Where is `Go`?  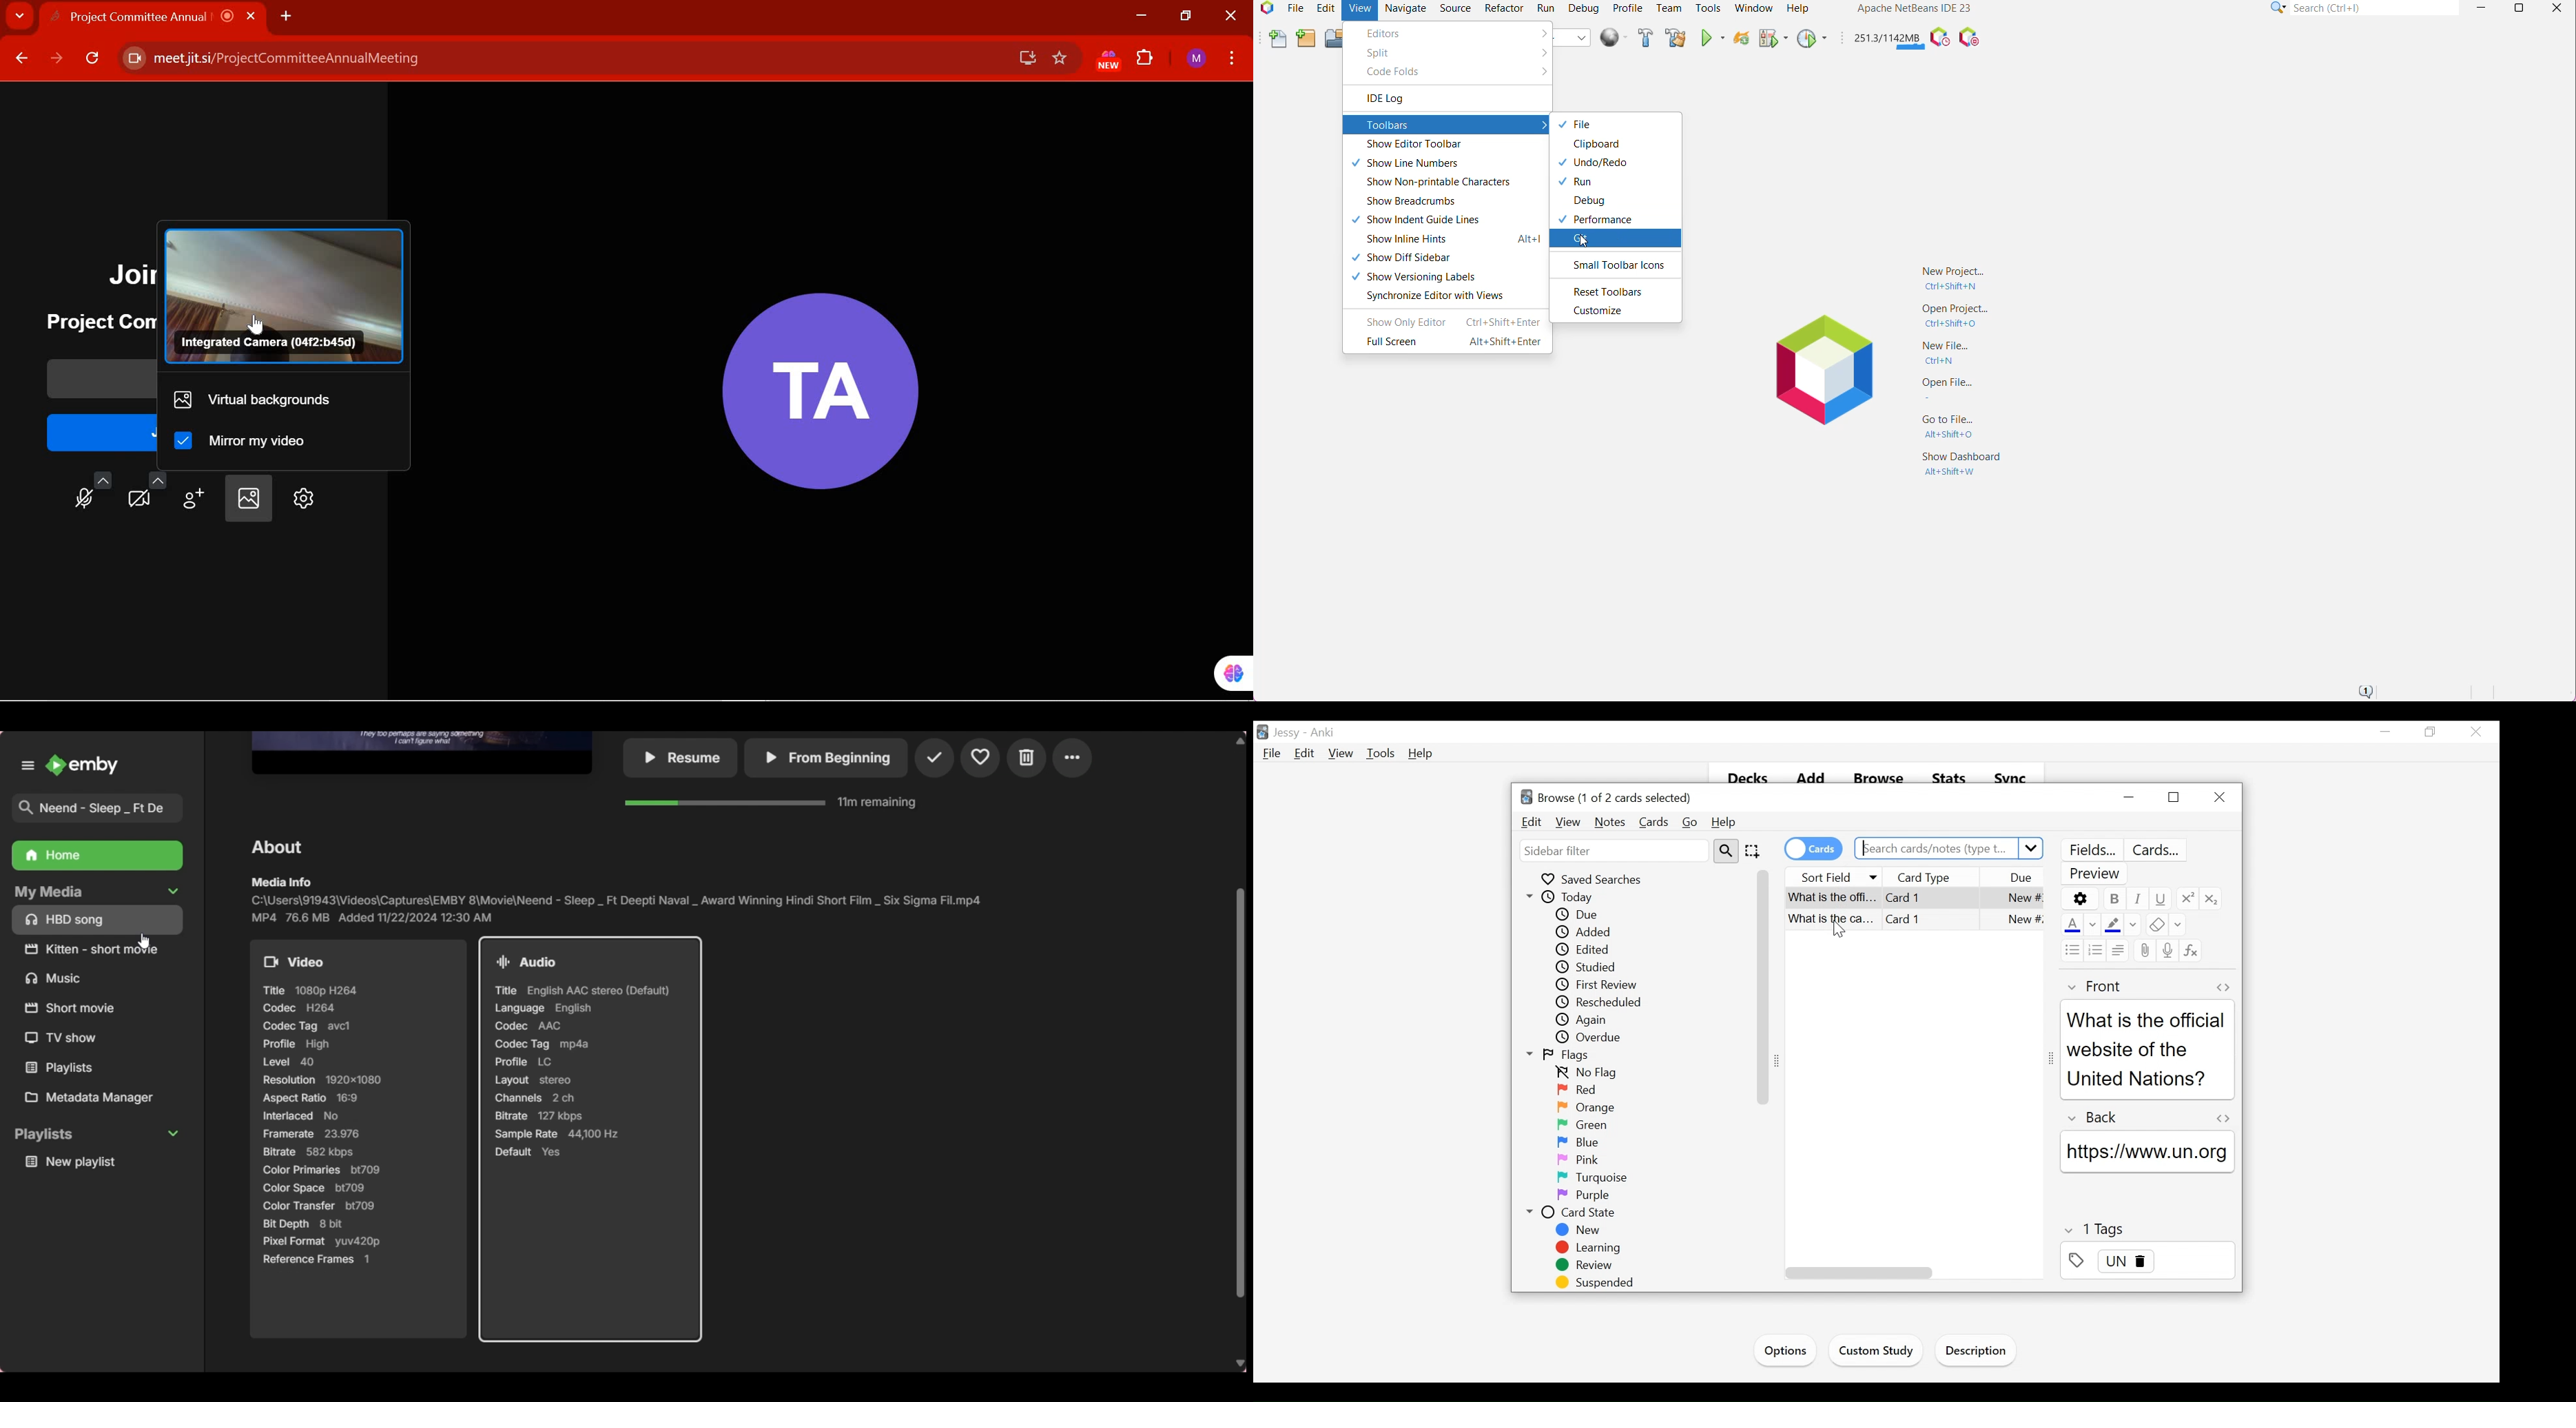 Go is located at coordinates (1691, 823).